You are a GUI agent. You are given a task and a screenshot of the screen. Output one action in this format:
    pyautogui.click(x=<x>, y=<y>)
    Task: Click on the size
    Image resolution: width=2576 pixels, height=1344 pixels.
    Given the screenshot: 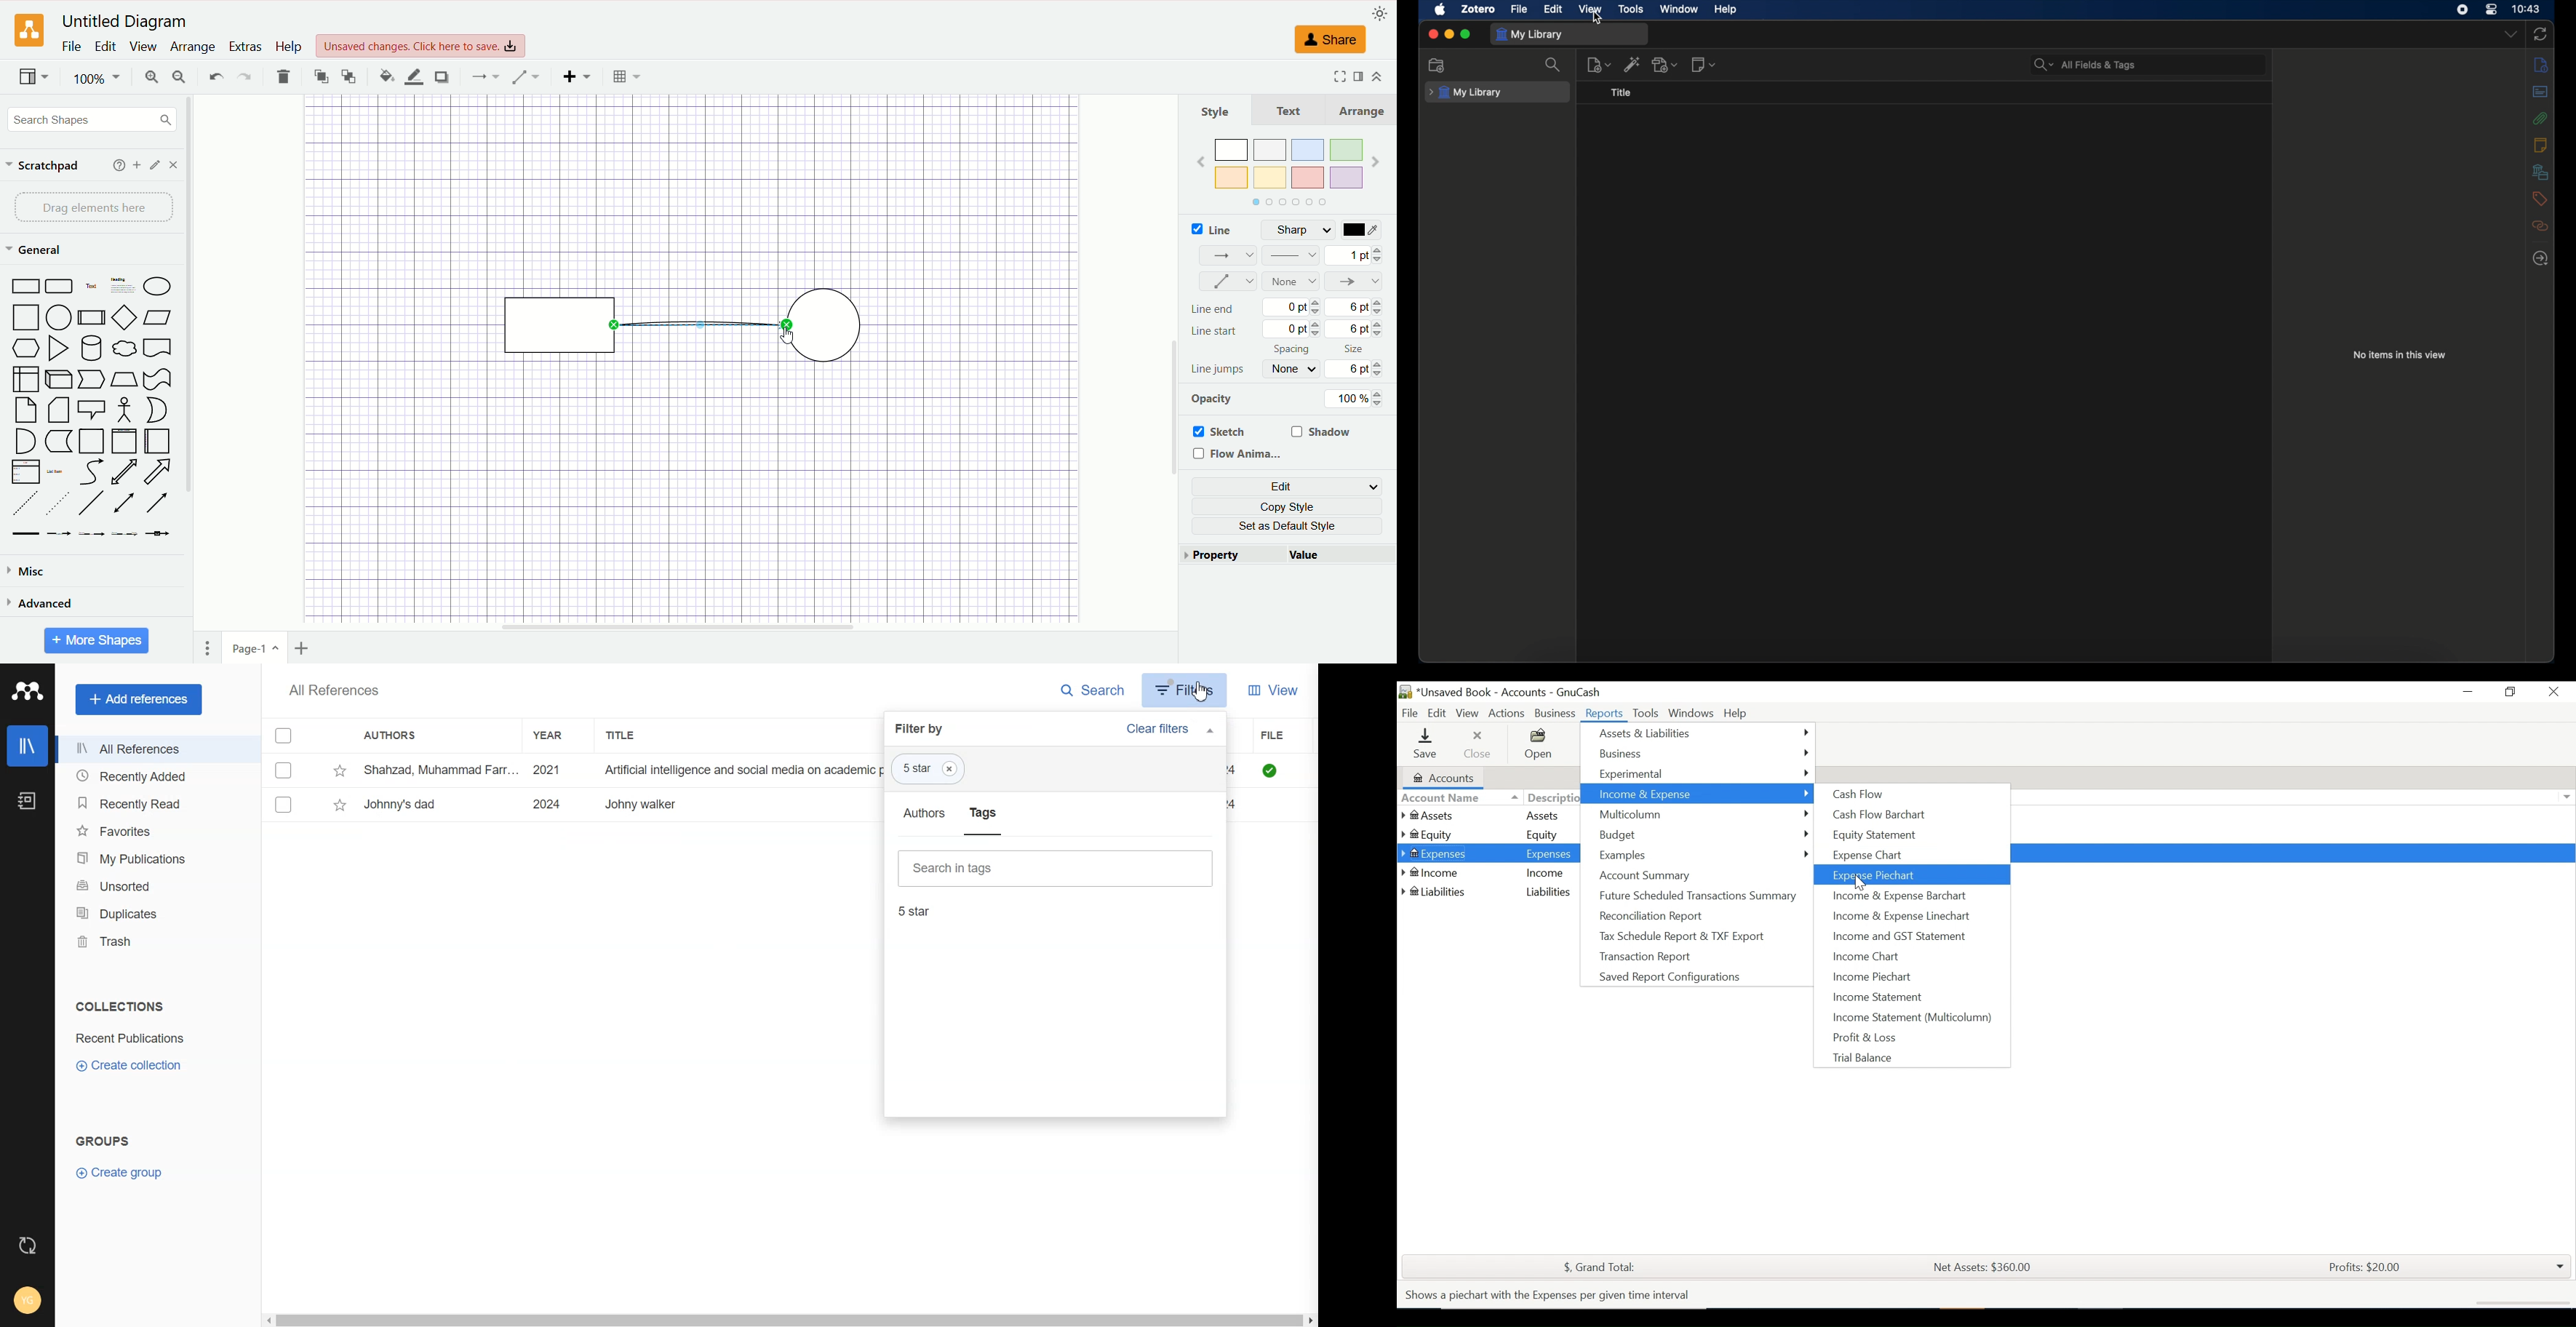 What is the action you would take?
    pyautogui.click(x=1352, y=349)
    